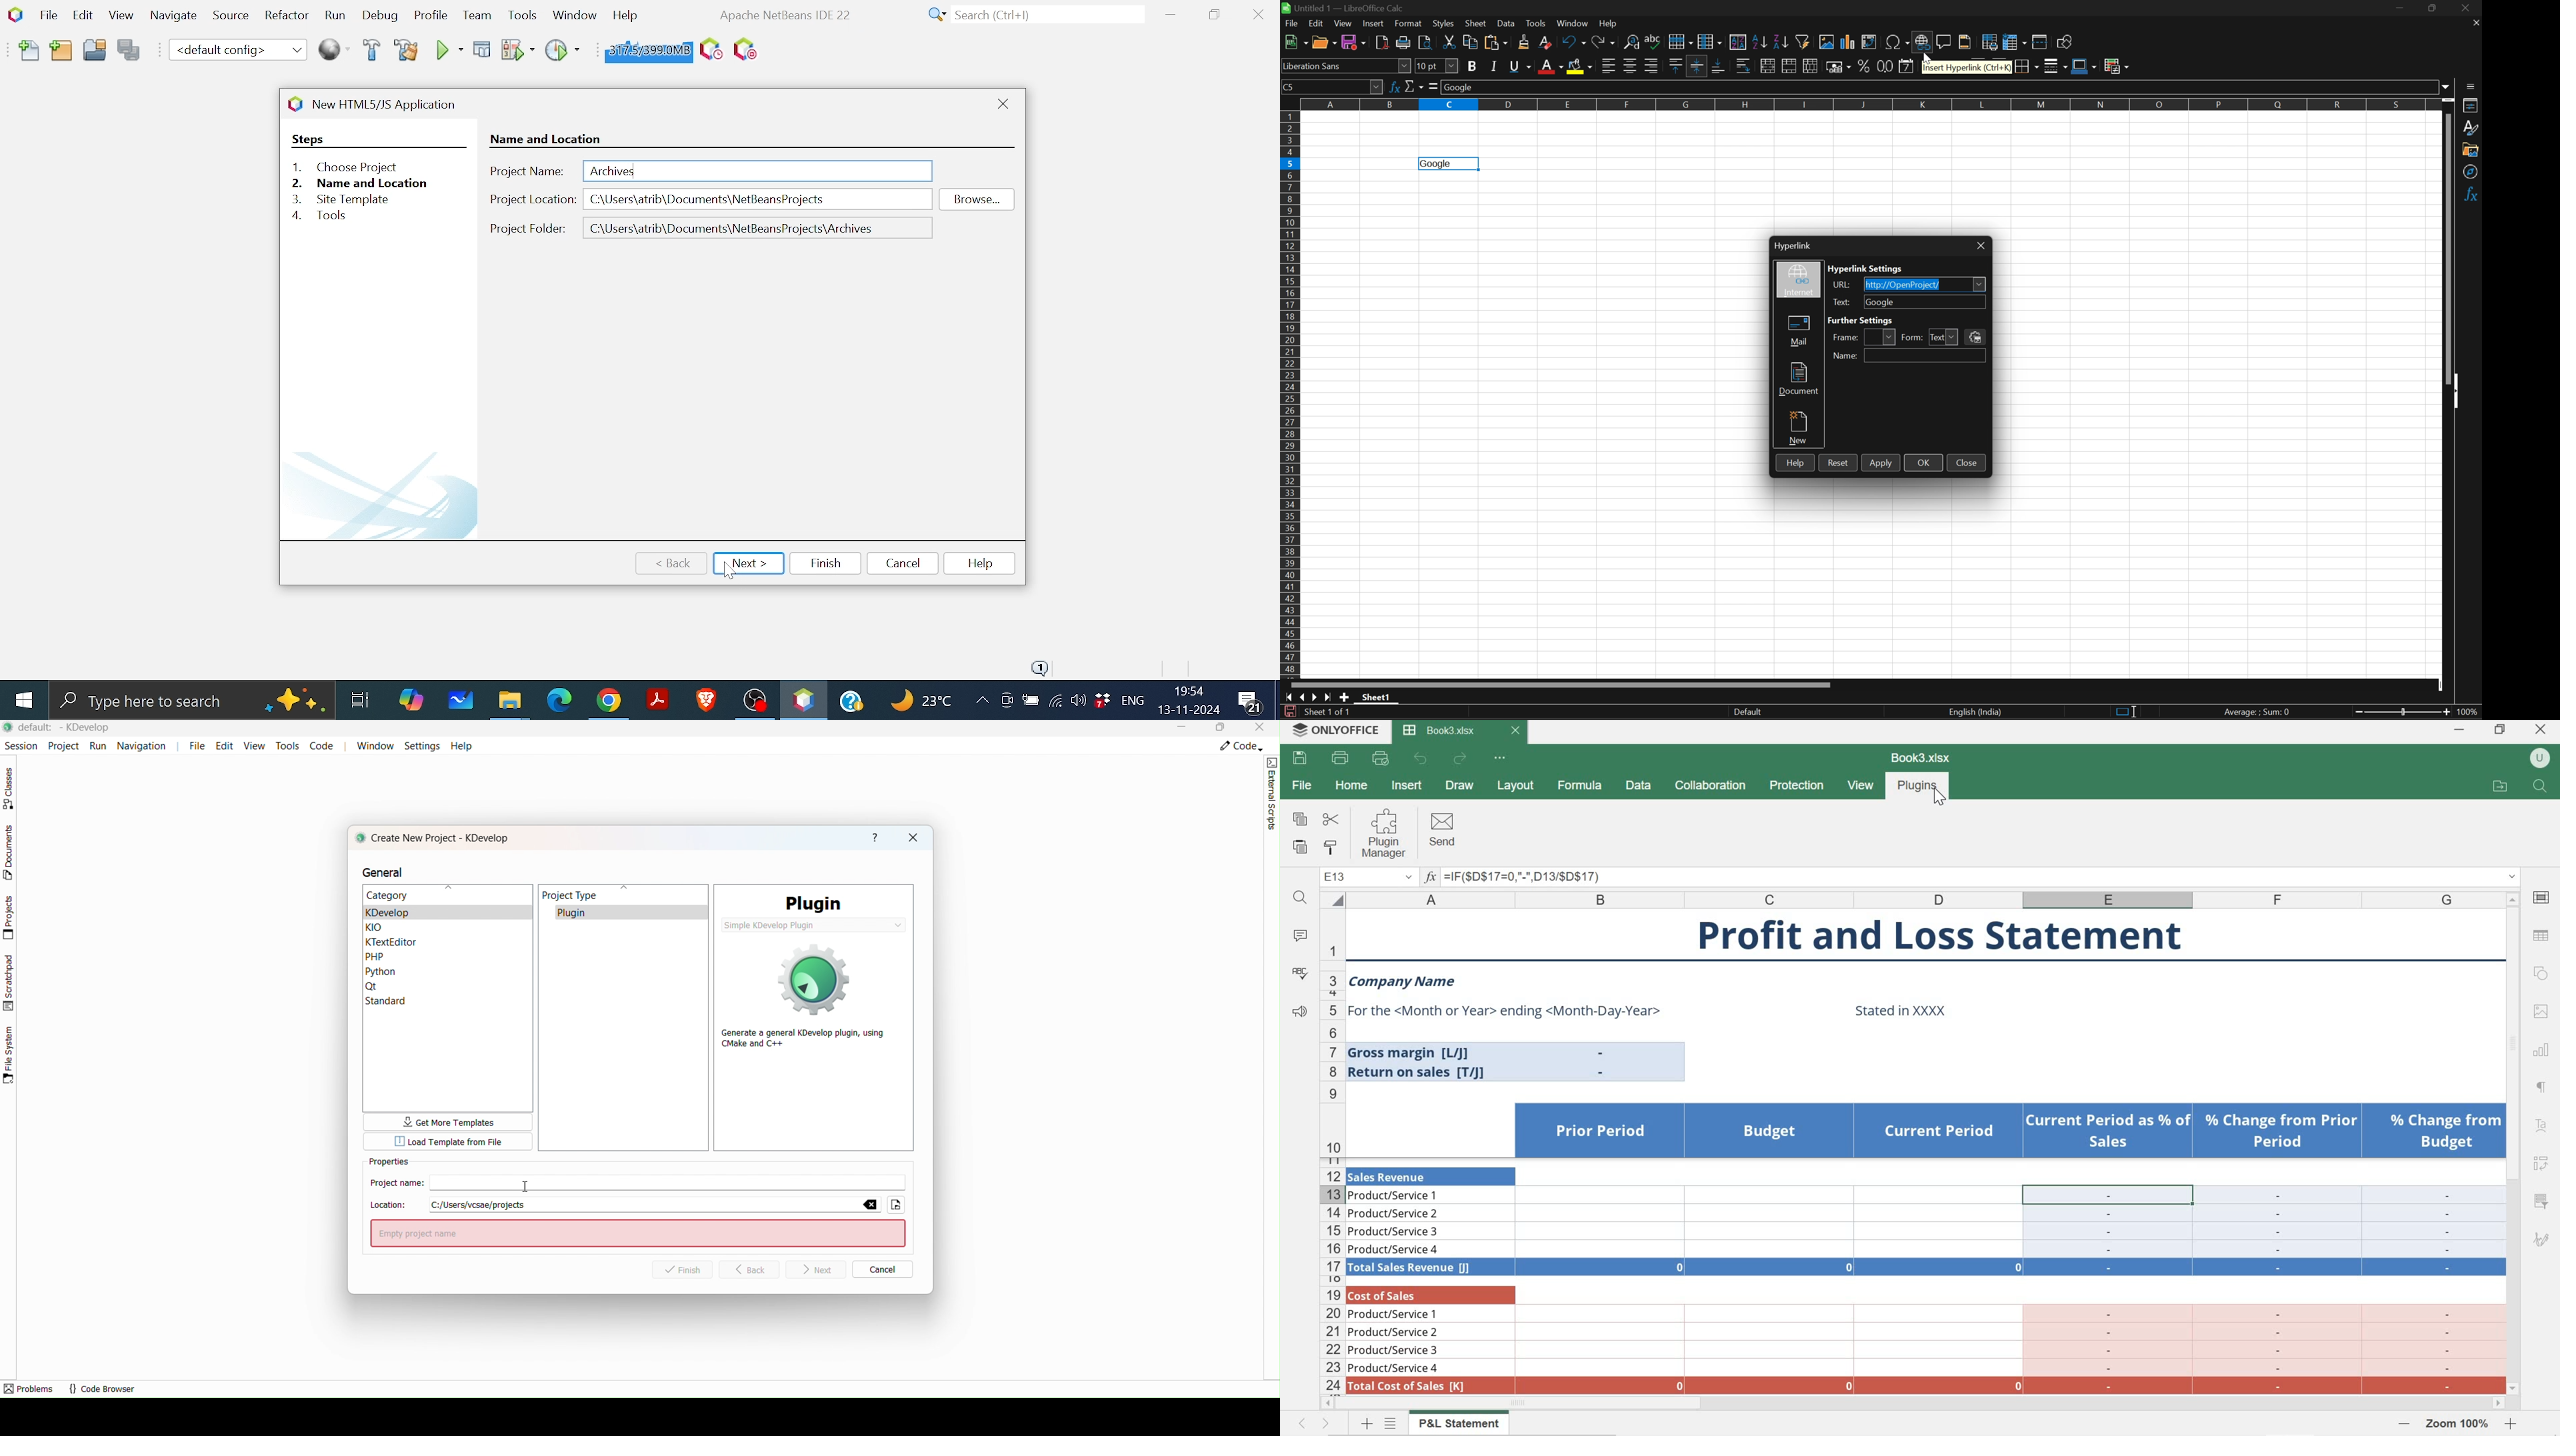  I want to click on Form:, so click(1914, 337).